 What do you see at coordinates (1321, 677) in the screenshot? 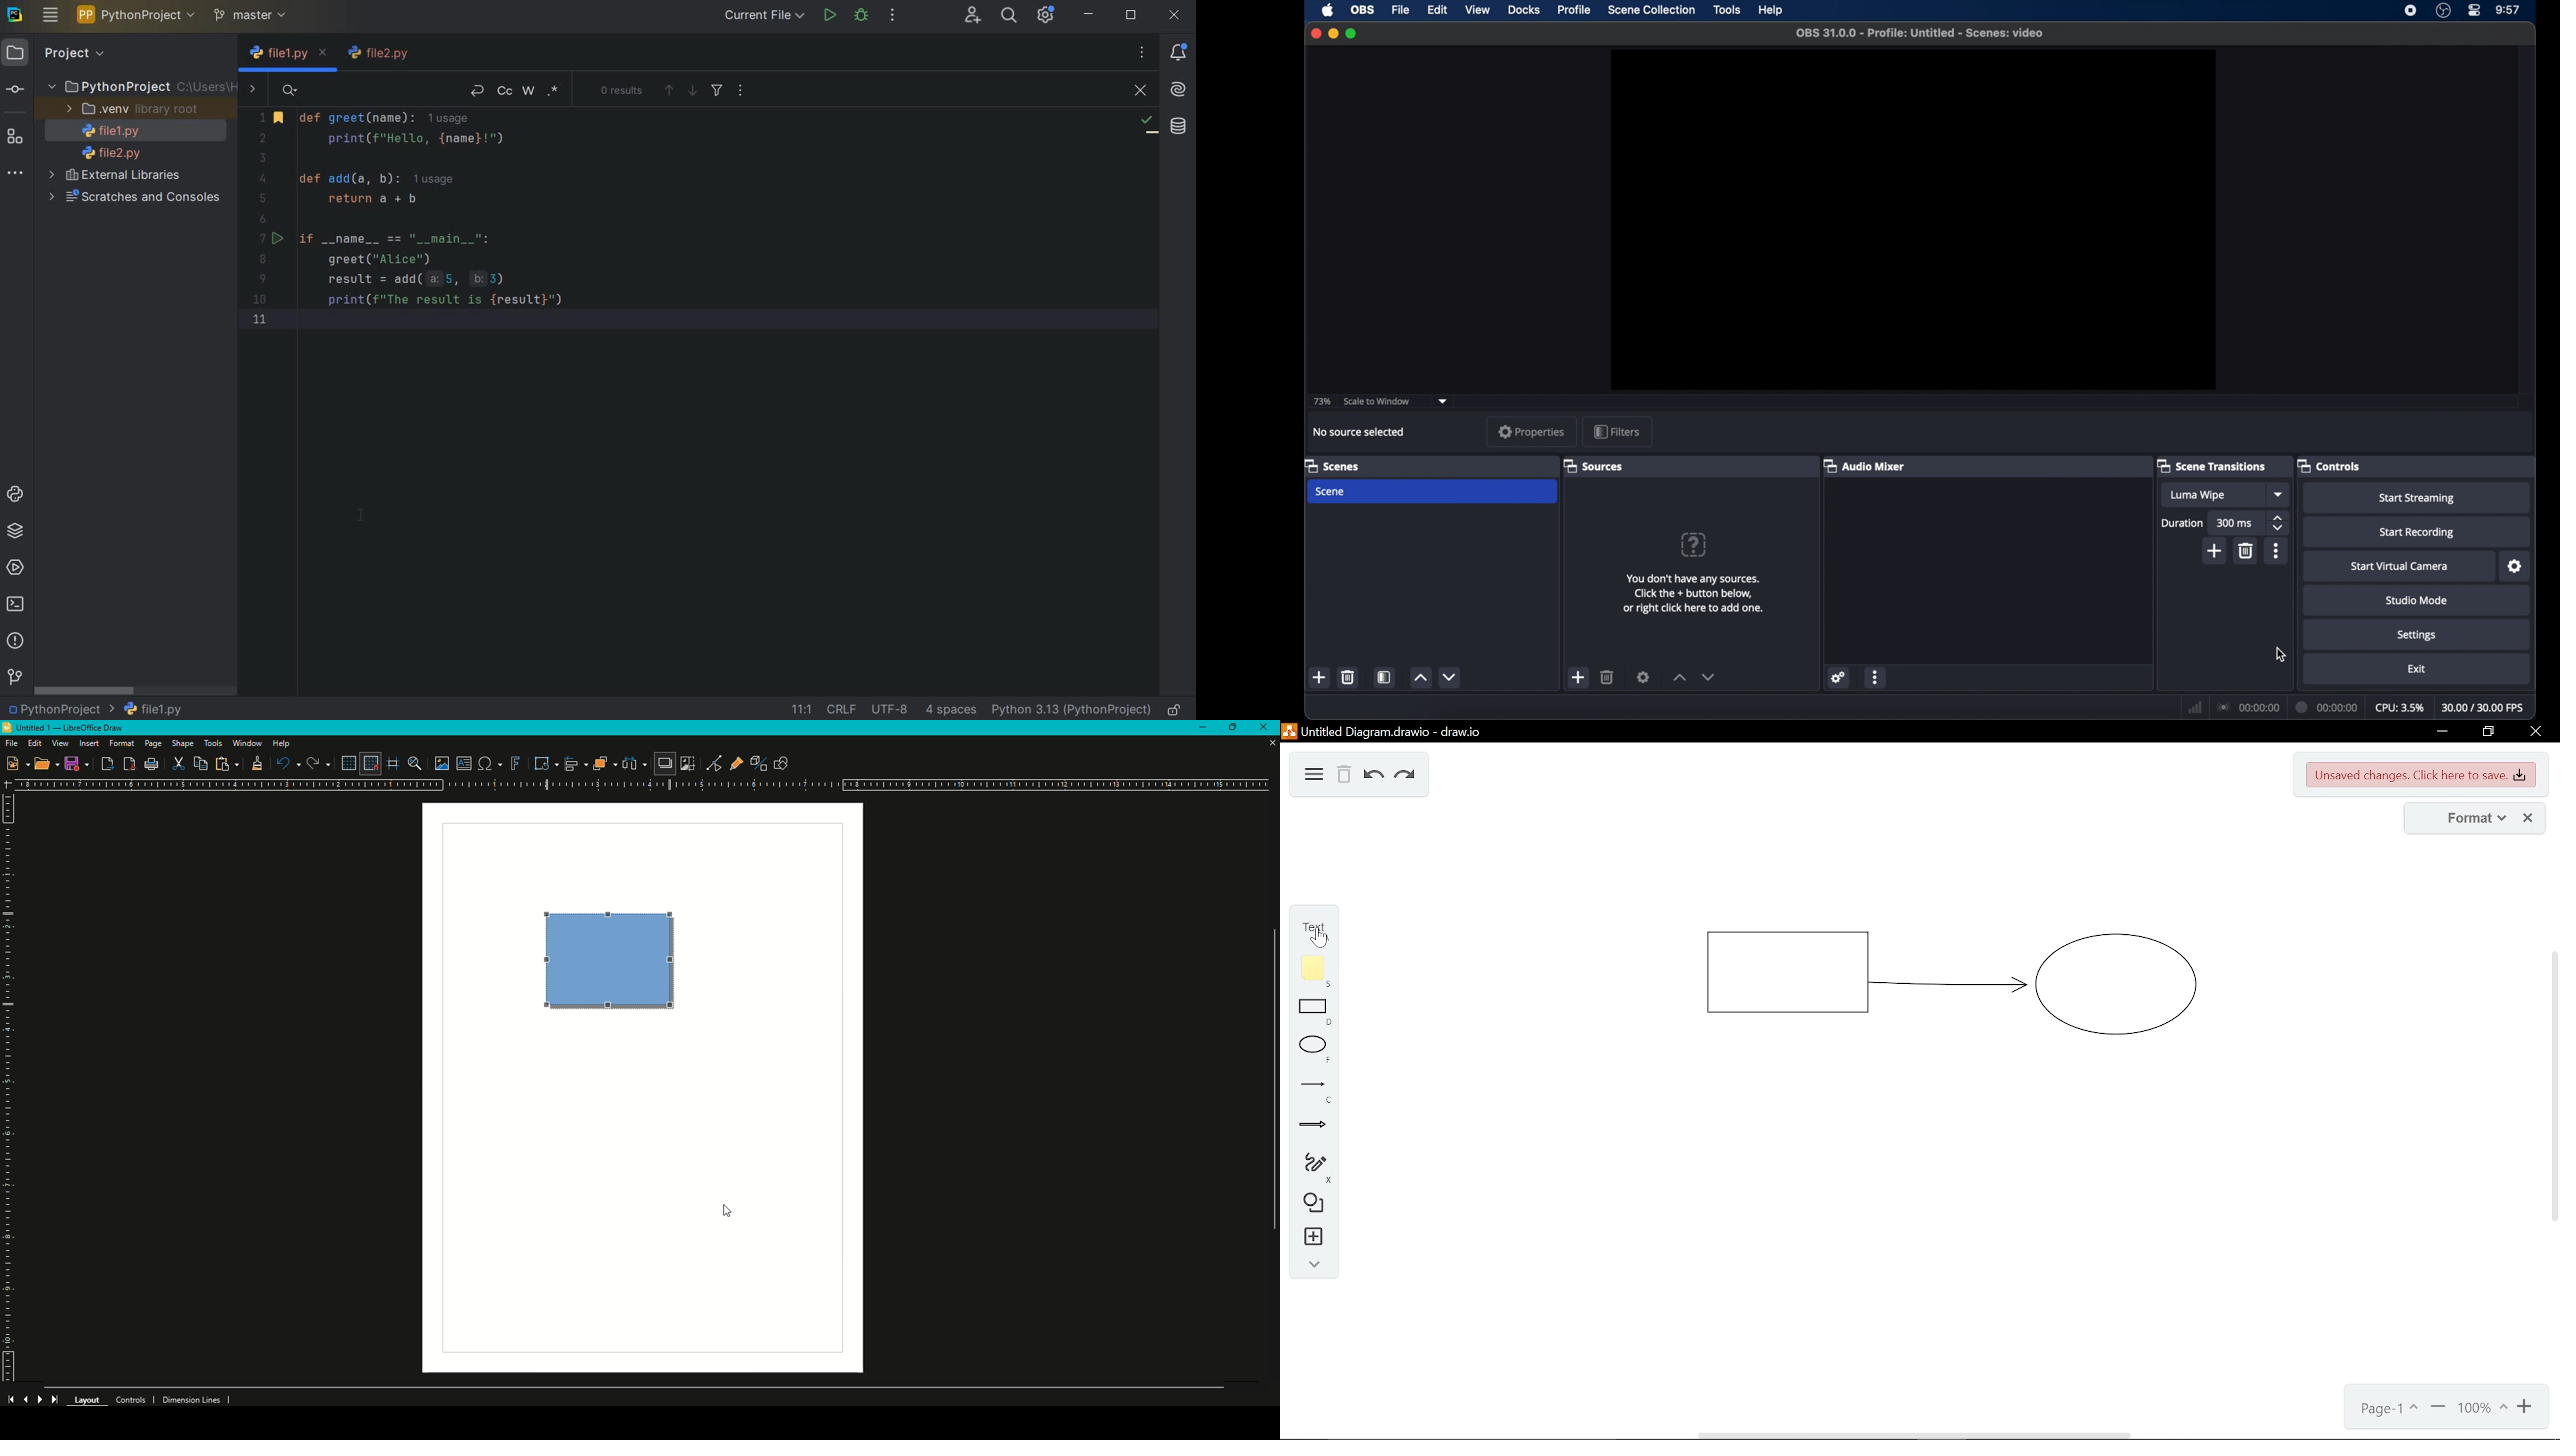
I see `add` at bounding box center [1321, 677].